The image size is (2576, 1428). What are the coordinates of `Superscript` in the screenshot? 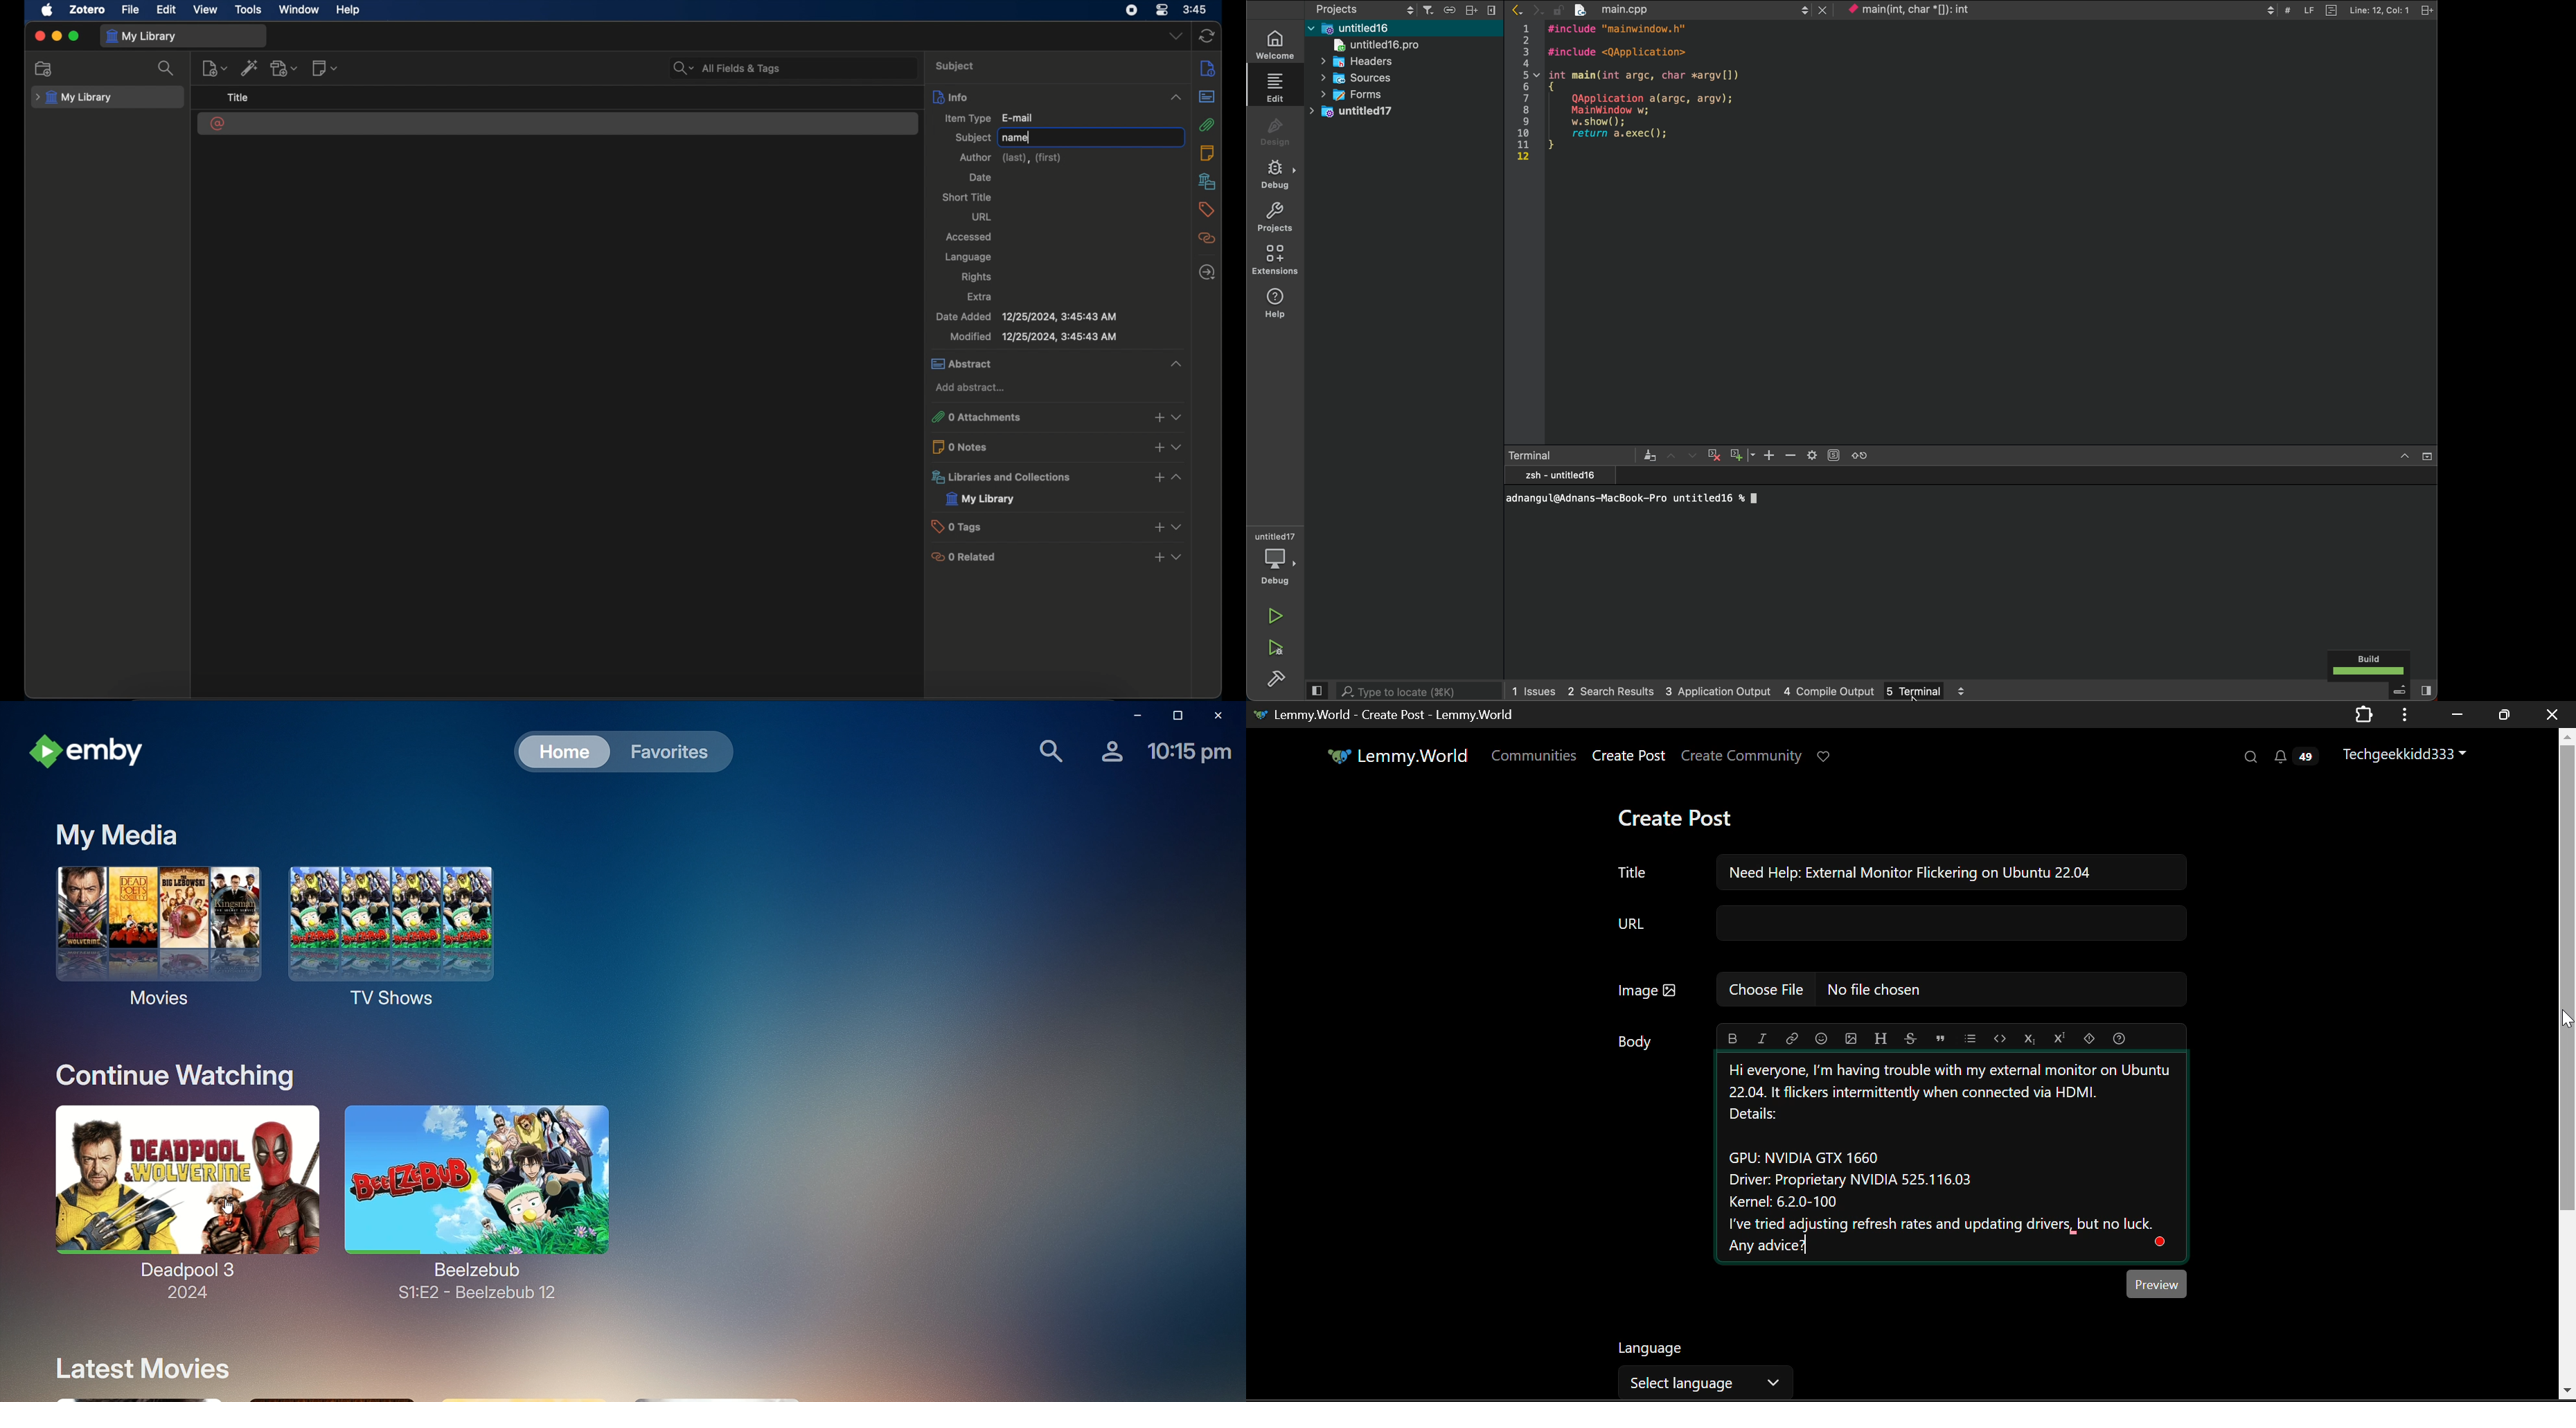 It's located at (2060, 1040).